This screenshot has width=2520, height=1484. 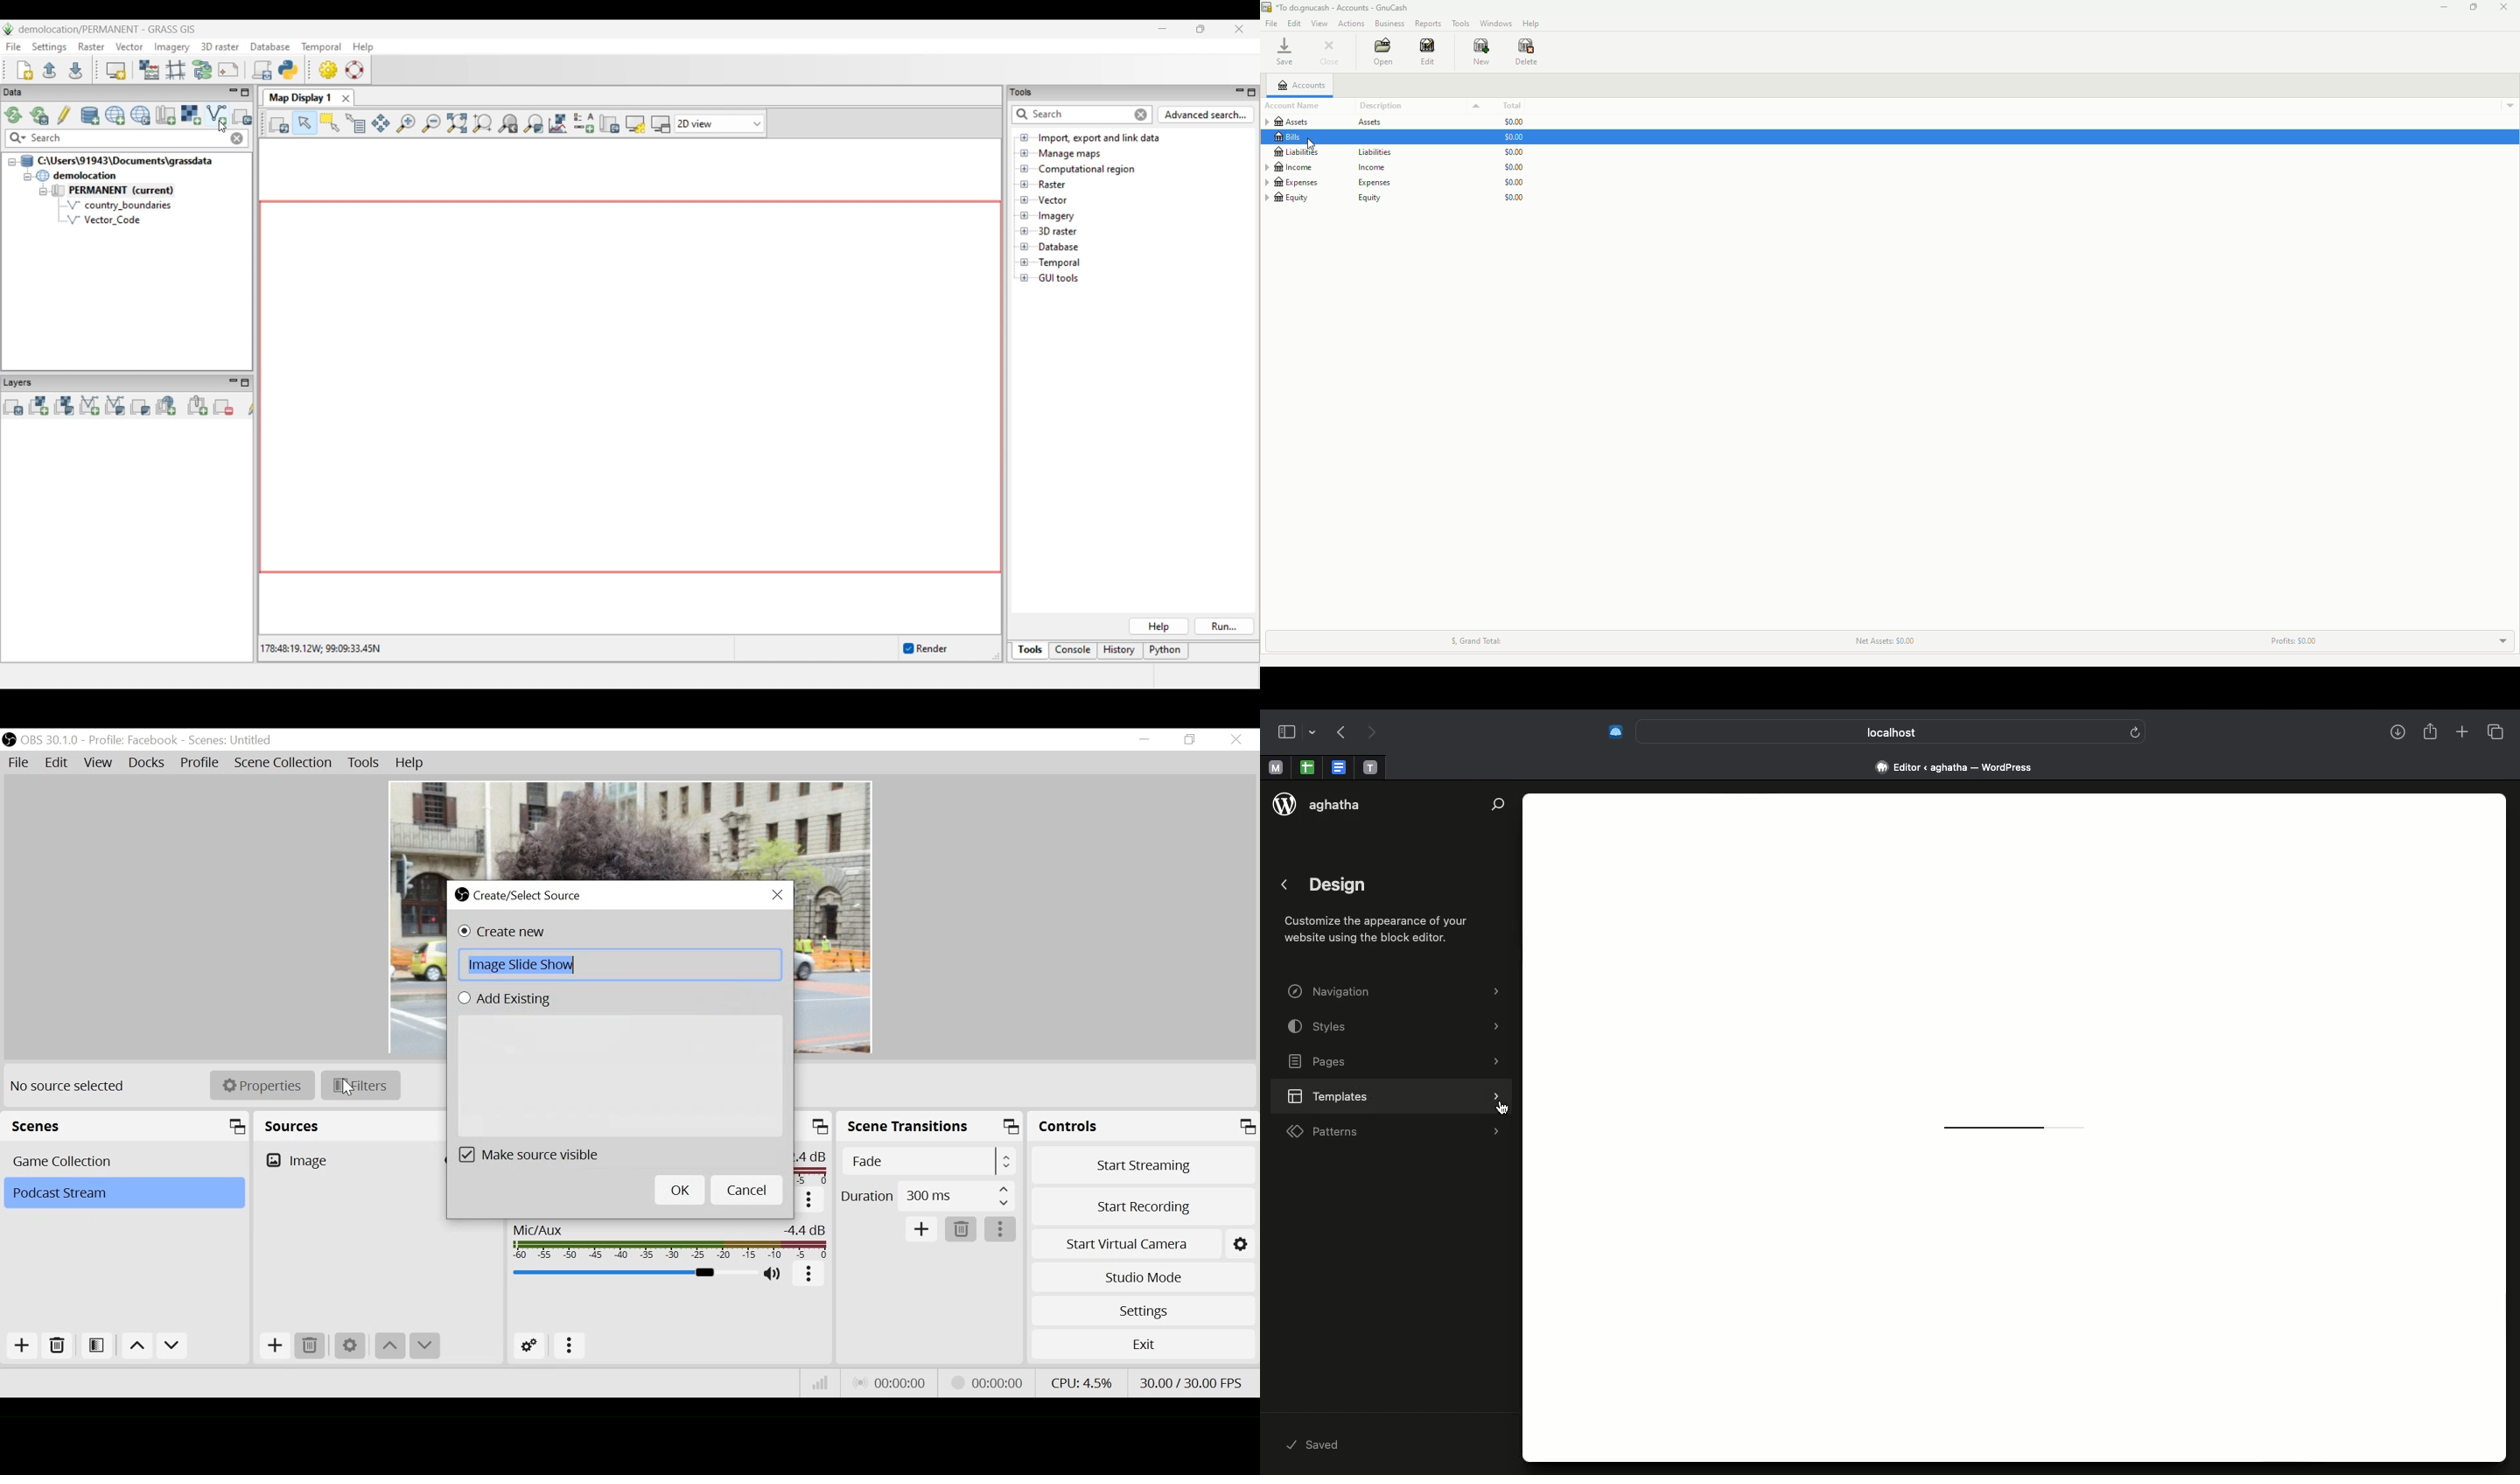 What do you see at coordinates (507, 932) in the screenshot?
I see `(un)create new` at bounding box center [507, 932].